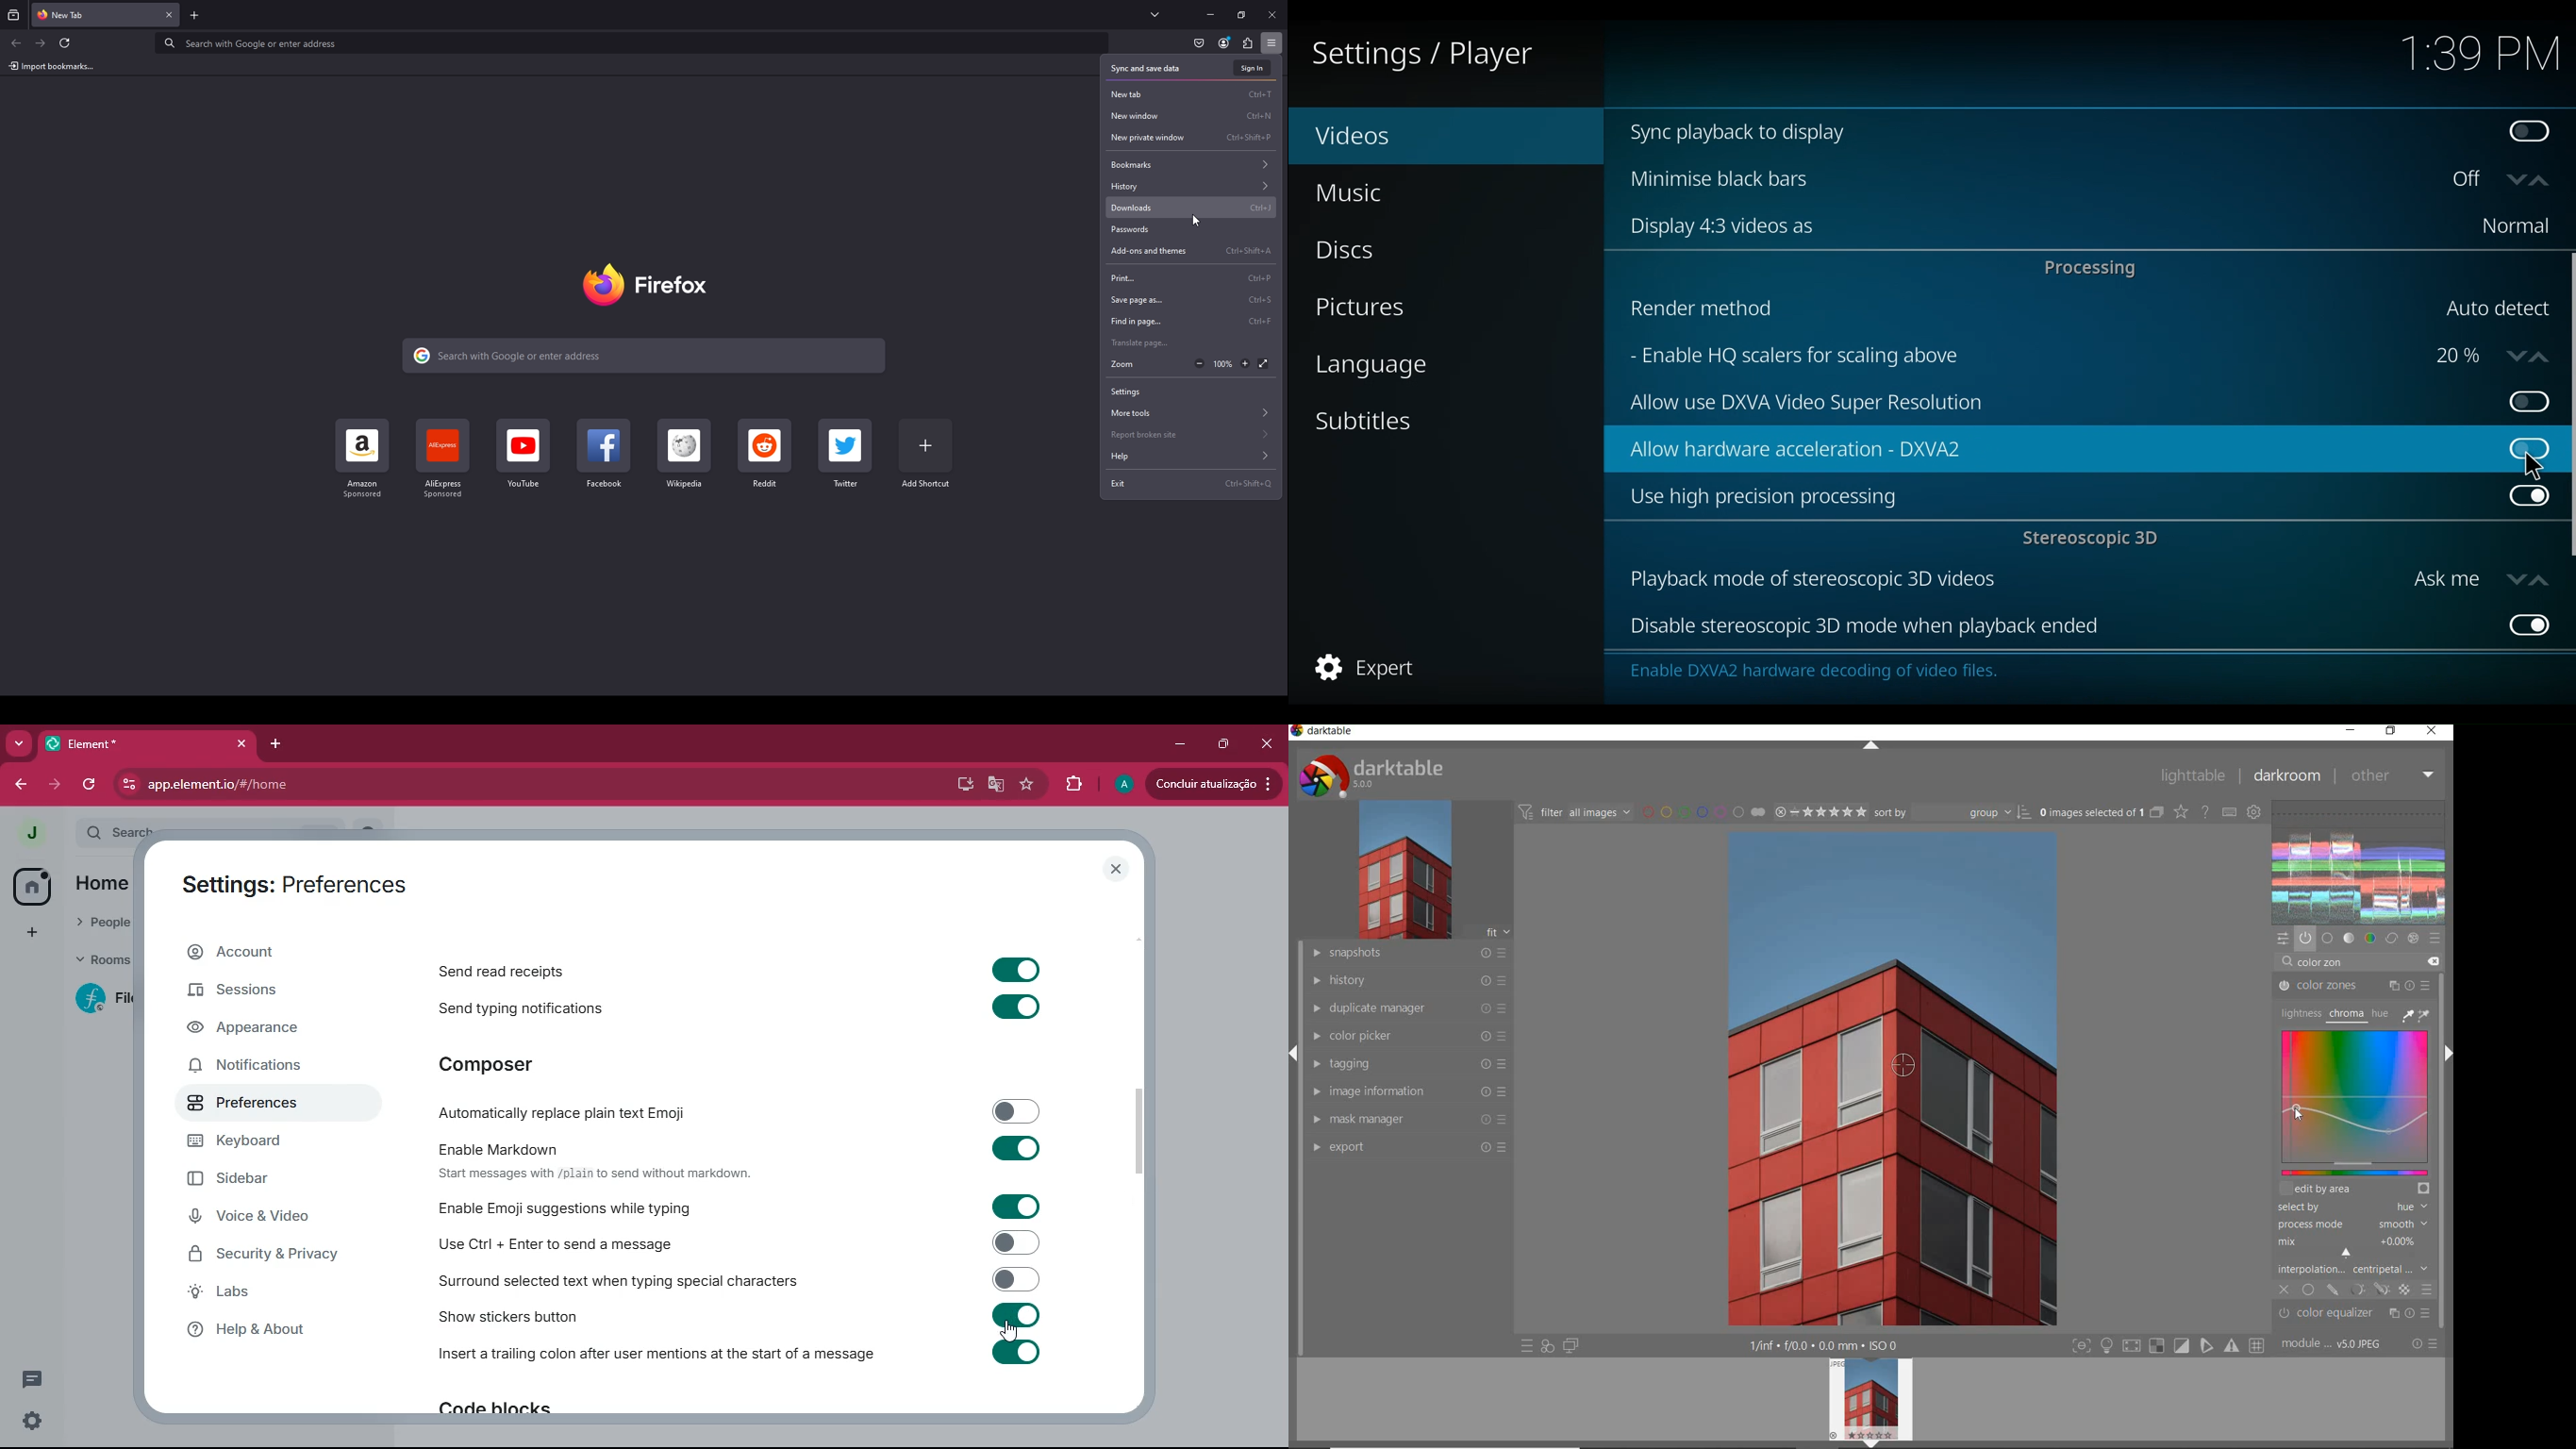 This screenshot has width=2576, height=1456. Describe the element at coordinates (2183, 813) in the screenshot. I see `change type of overlays` at that location.